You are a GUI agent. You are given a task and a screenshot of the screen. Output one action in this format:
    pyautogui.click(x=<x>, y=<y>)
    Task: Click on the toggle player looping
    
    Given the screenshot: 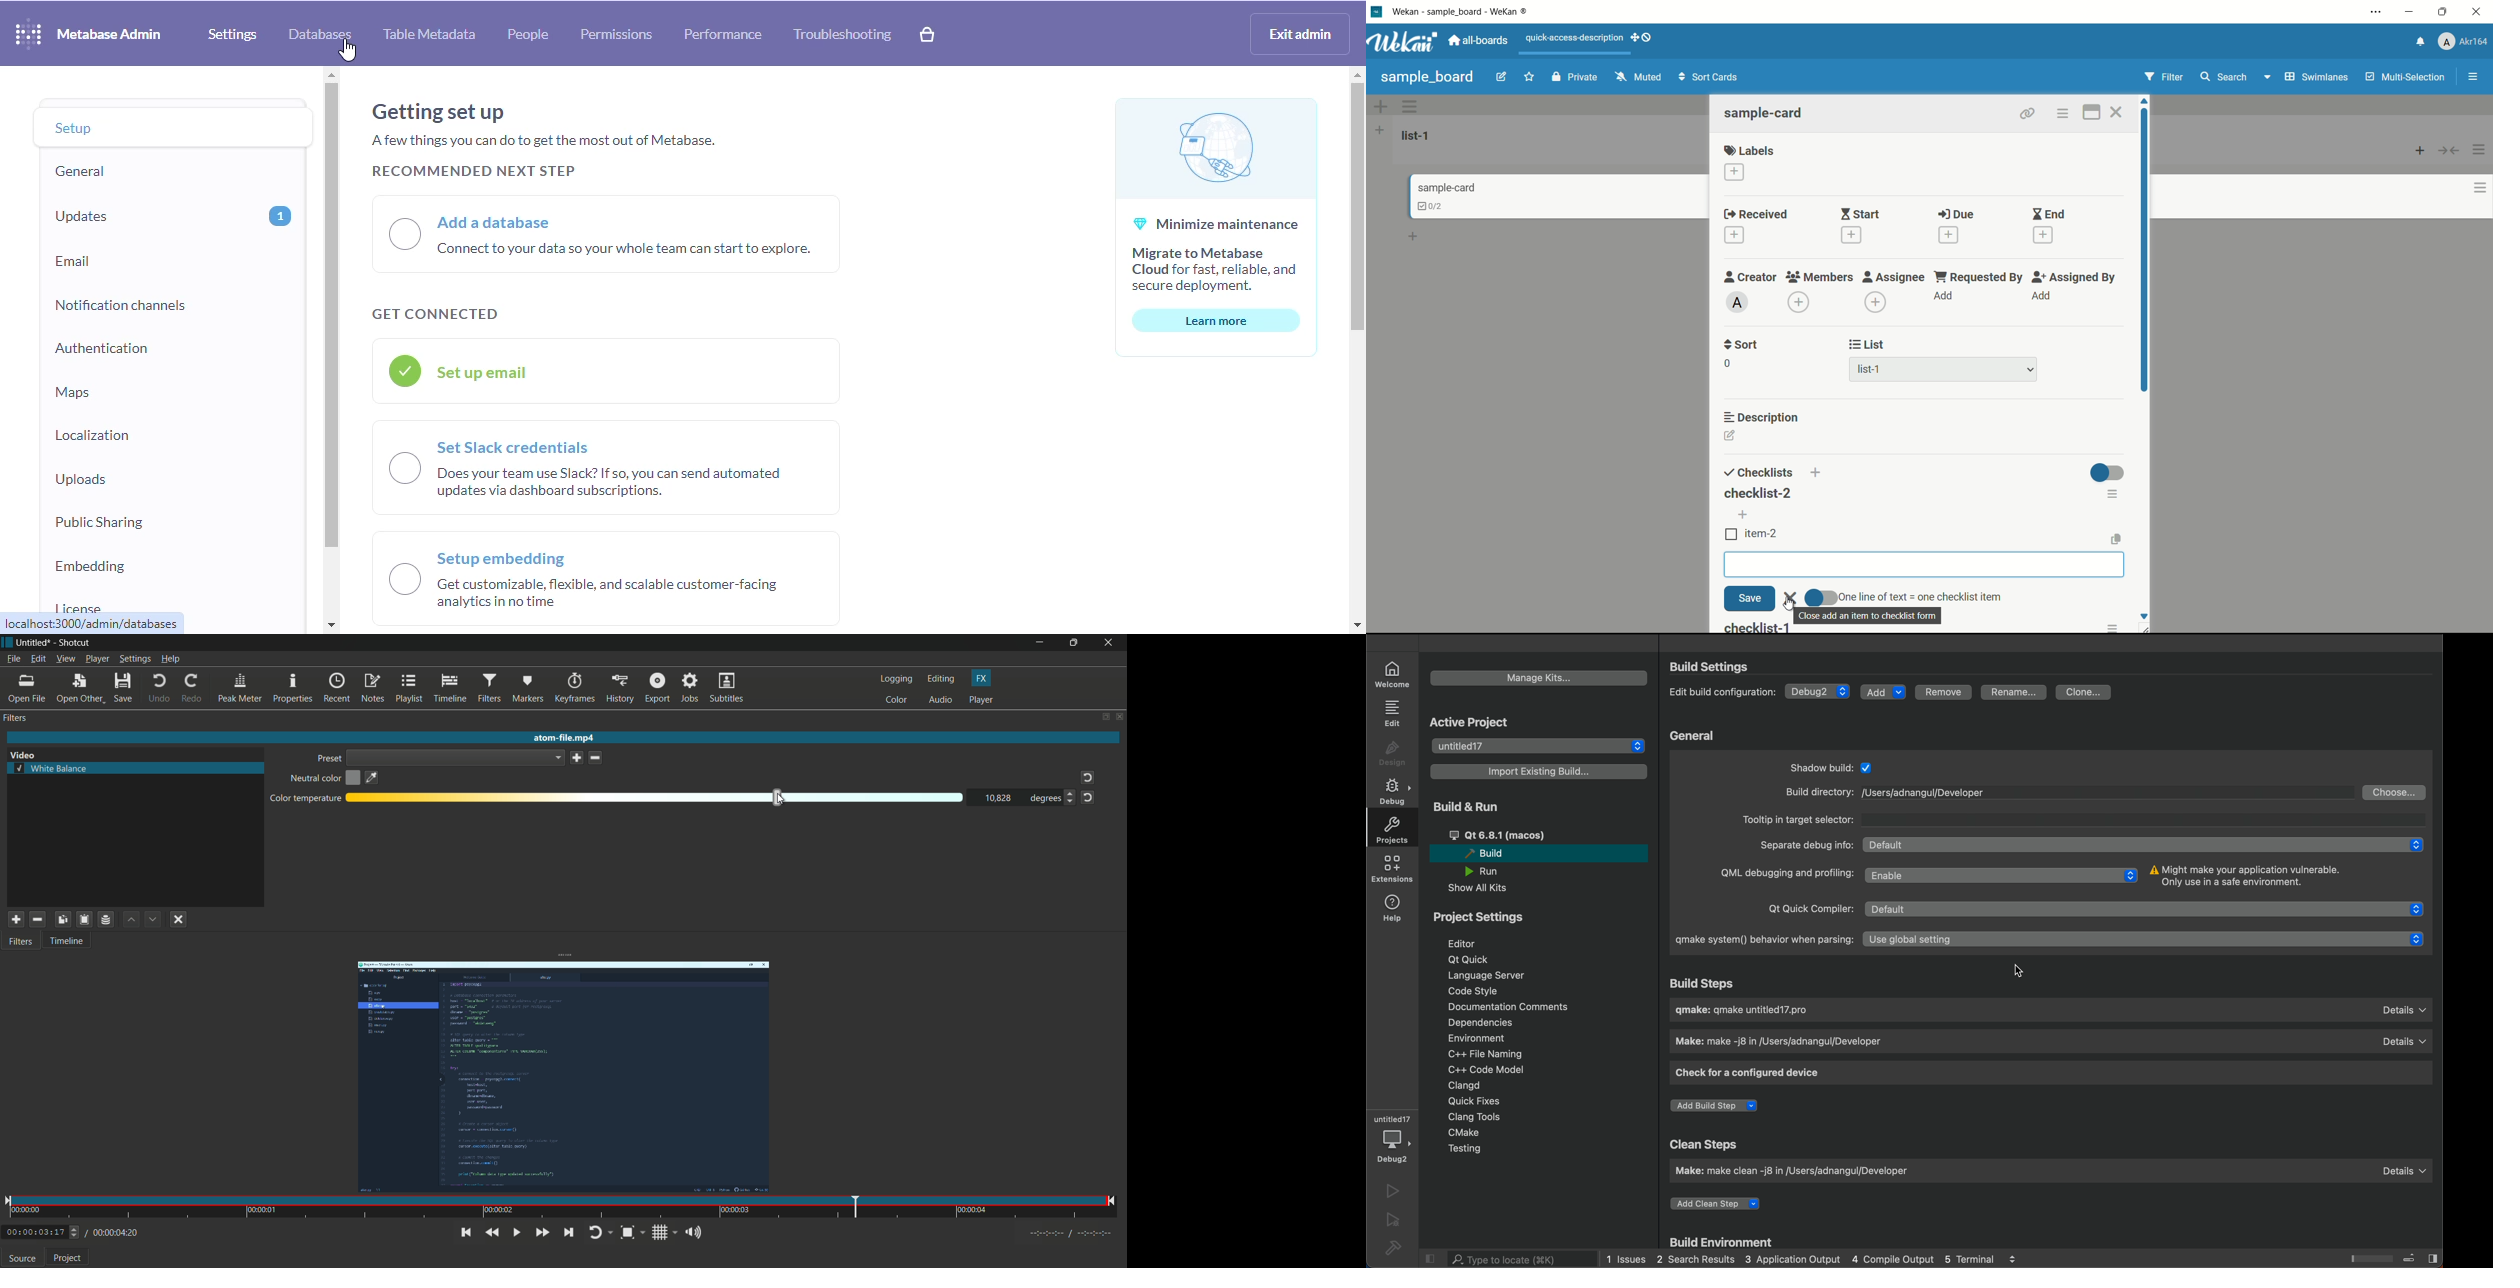 What is the action you would take?
    pyautogui.click(x=601, y=1233)
    